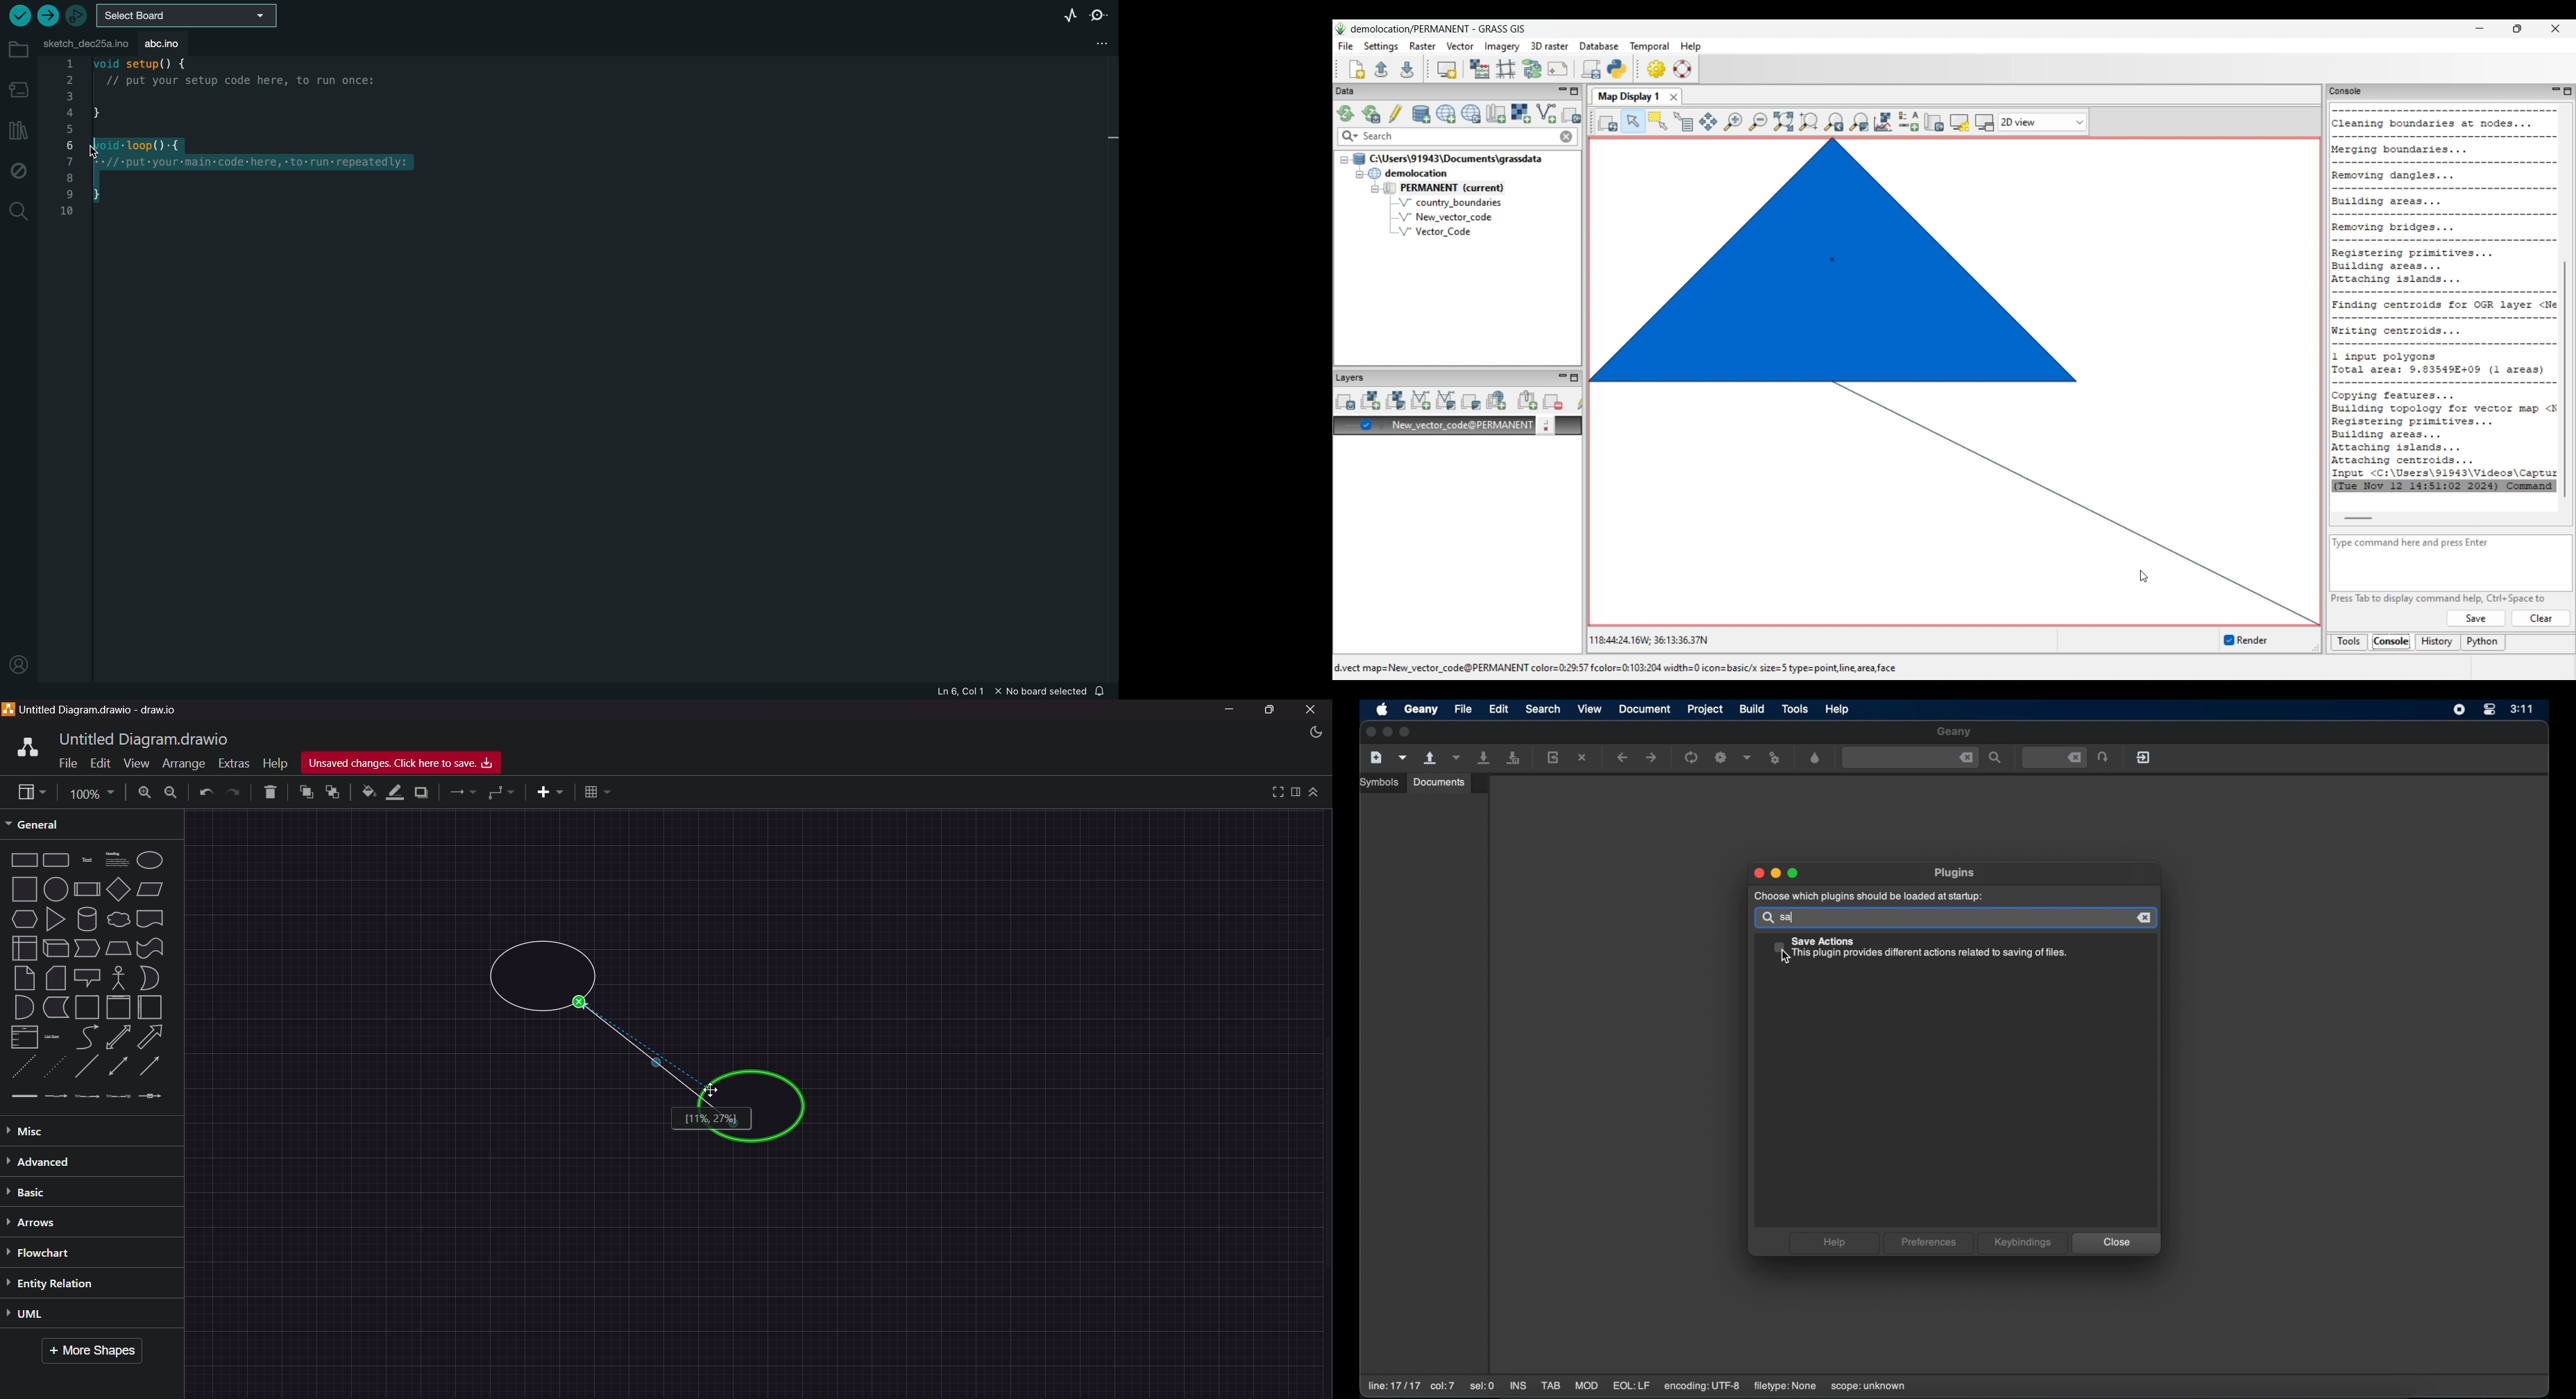  Describe the element at coordinates (2489, 711) in the screenshot. I see `control center` at that location.